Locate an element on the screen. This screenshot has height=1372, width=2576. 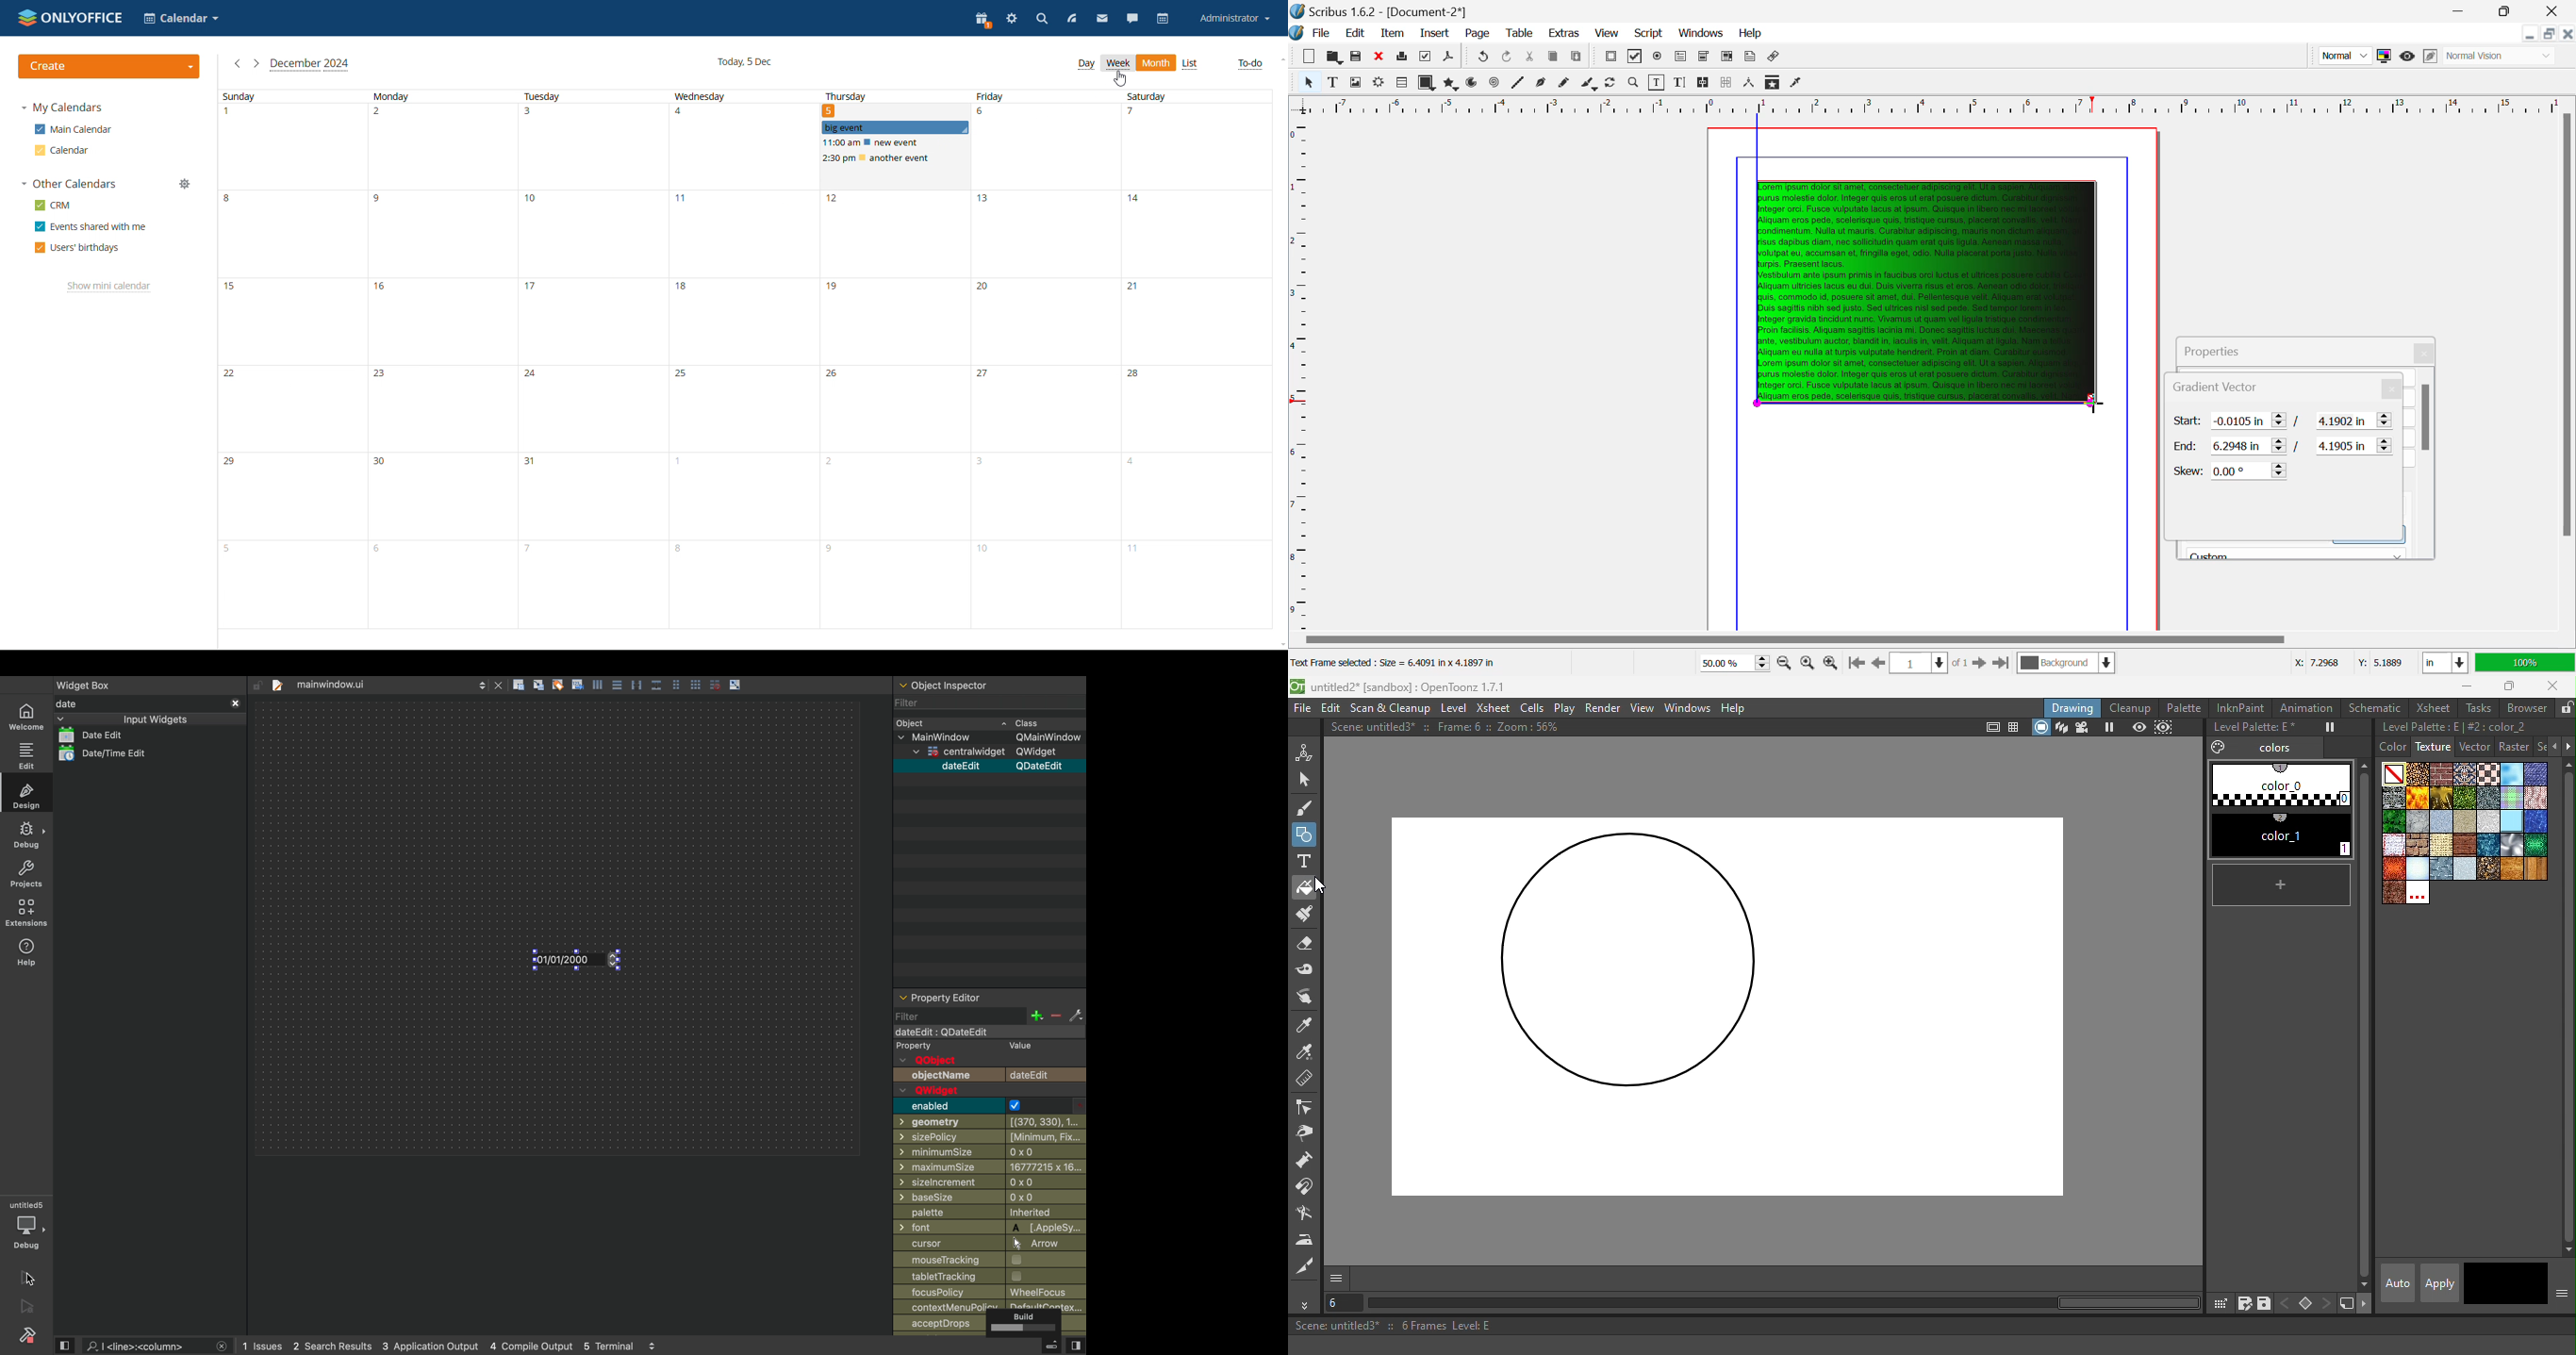
Render Frame is located at coordinates (1378, 84).